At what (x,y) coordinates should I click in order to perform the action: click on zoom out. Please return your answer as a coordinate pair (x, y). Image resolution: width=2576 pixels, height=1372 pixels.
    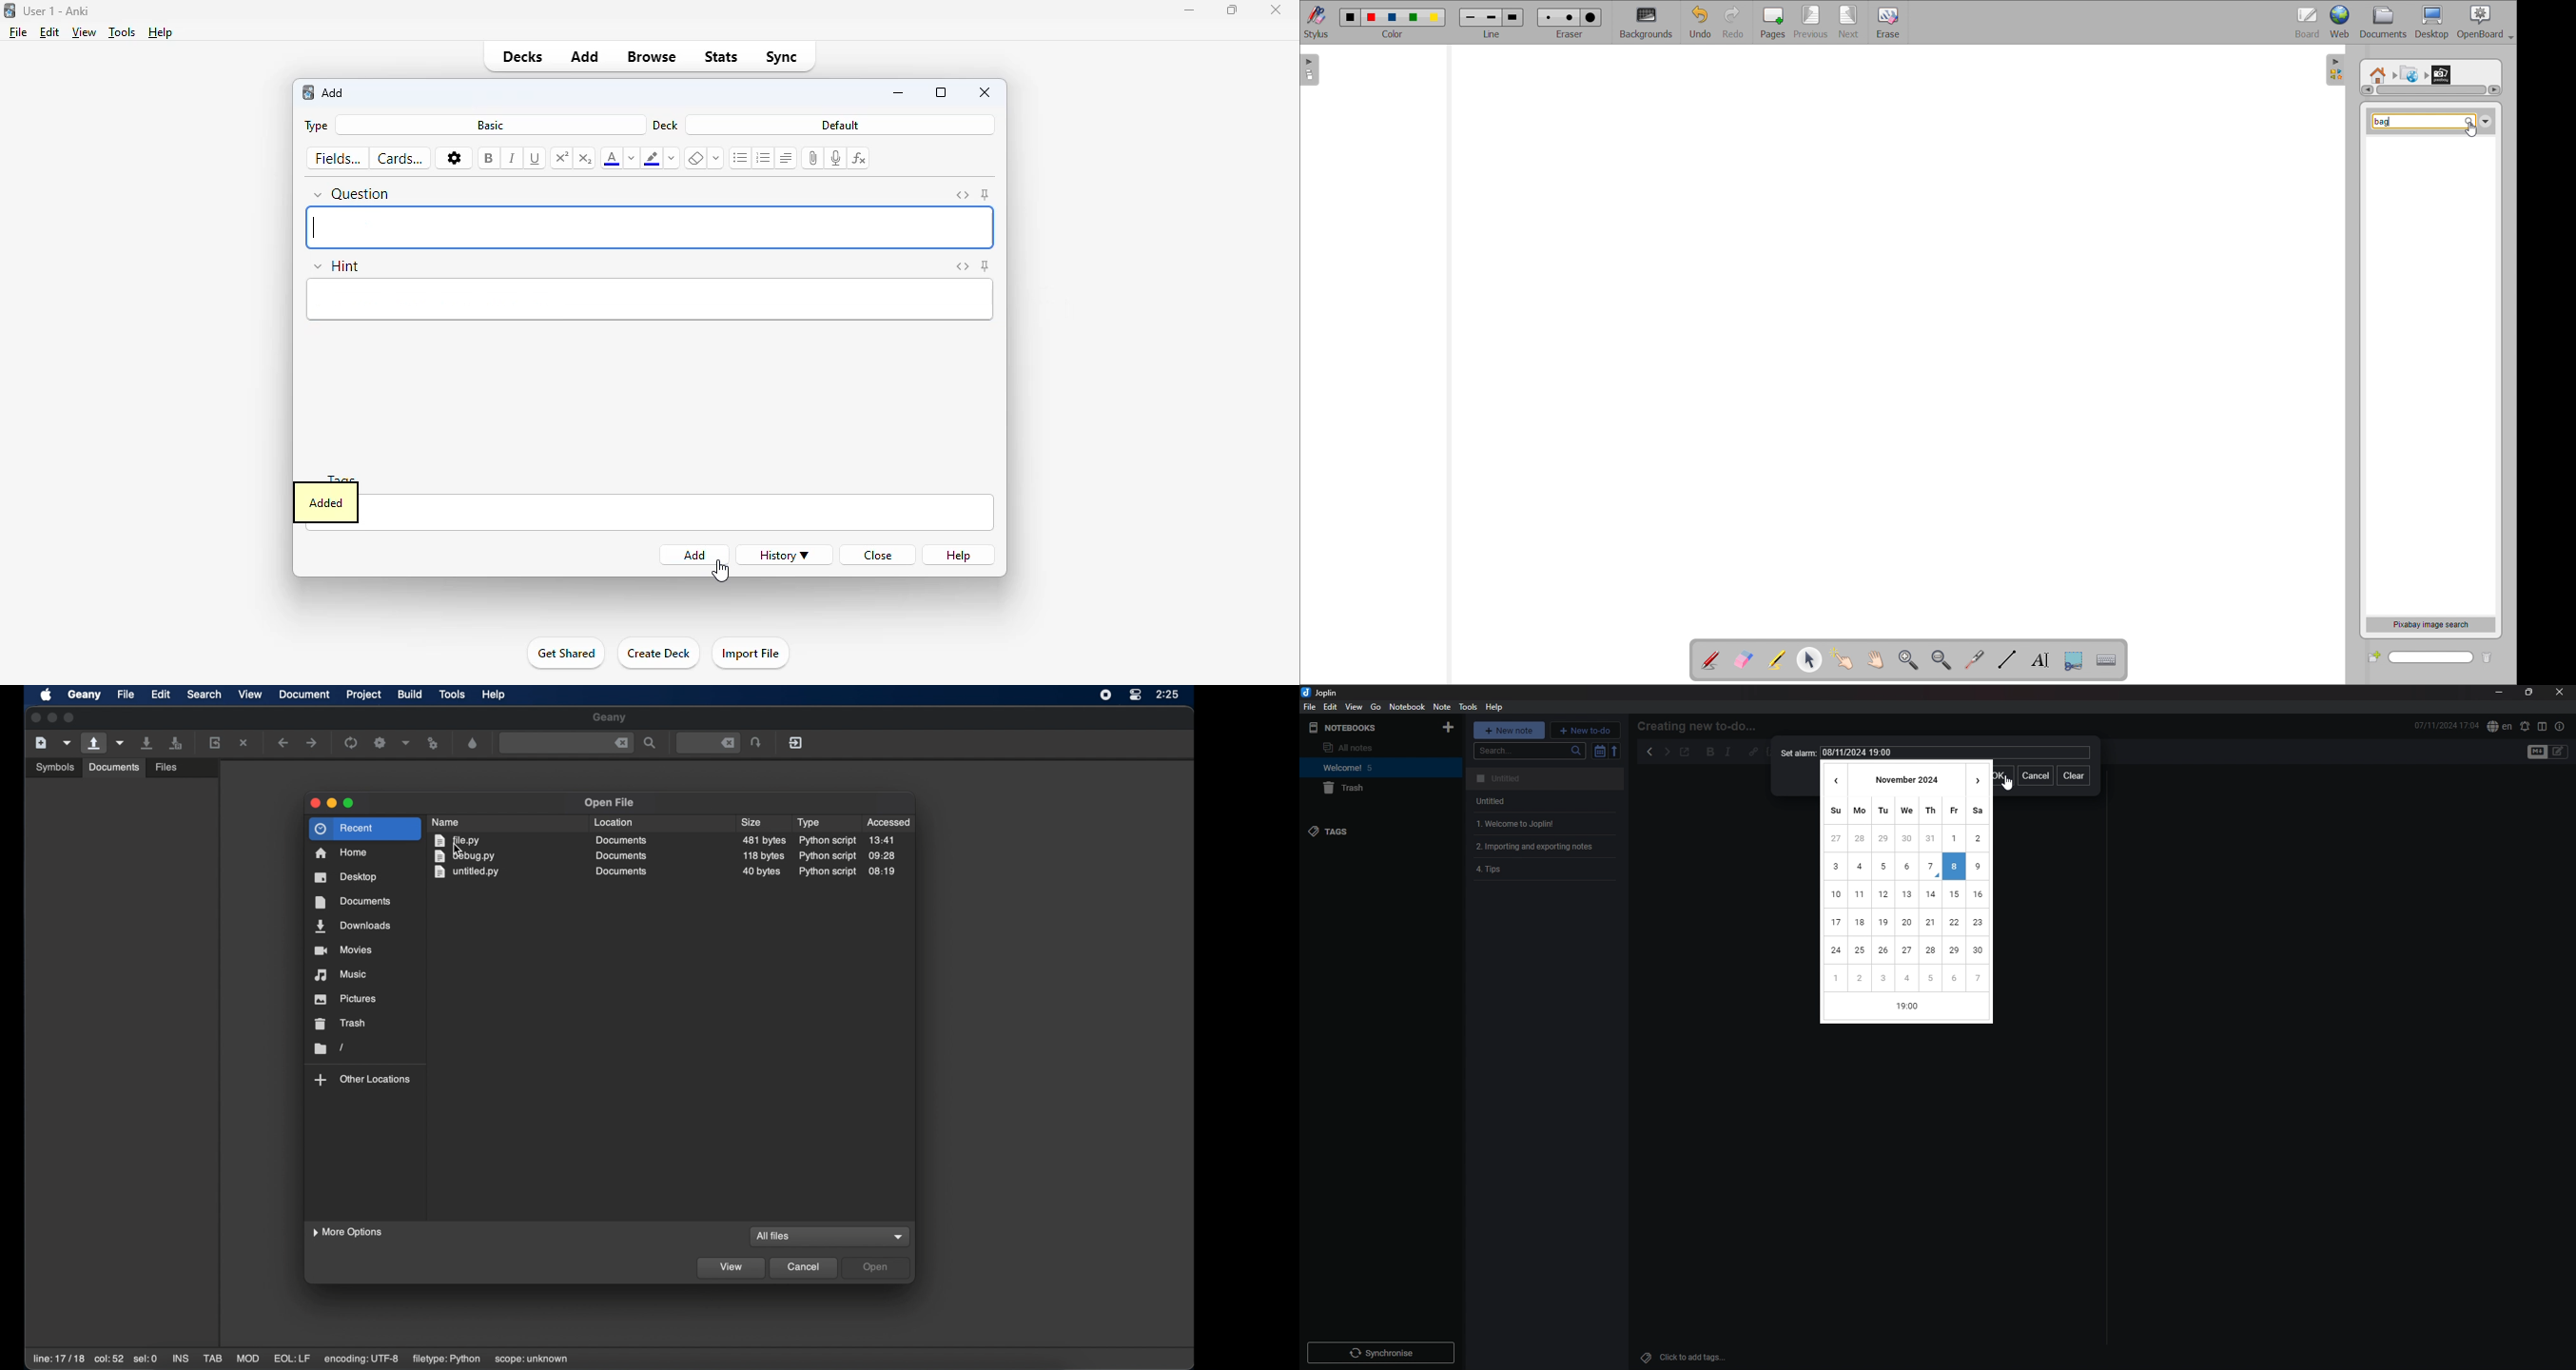
    Looking at the image, I should click on (1942, 660).